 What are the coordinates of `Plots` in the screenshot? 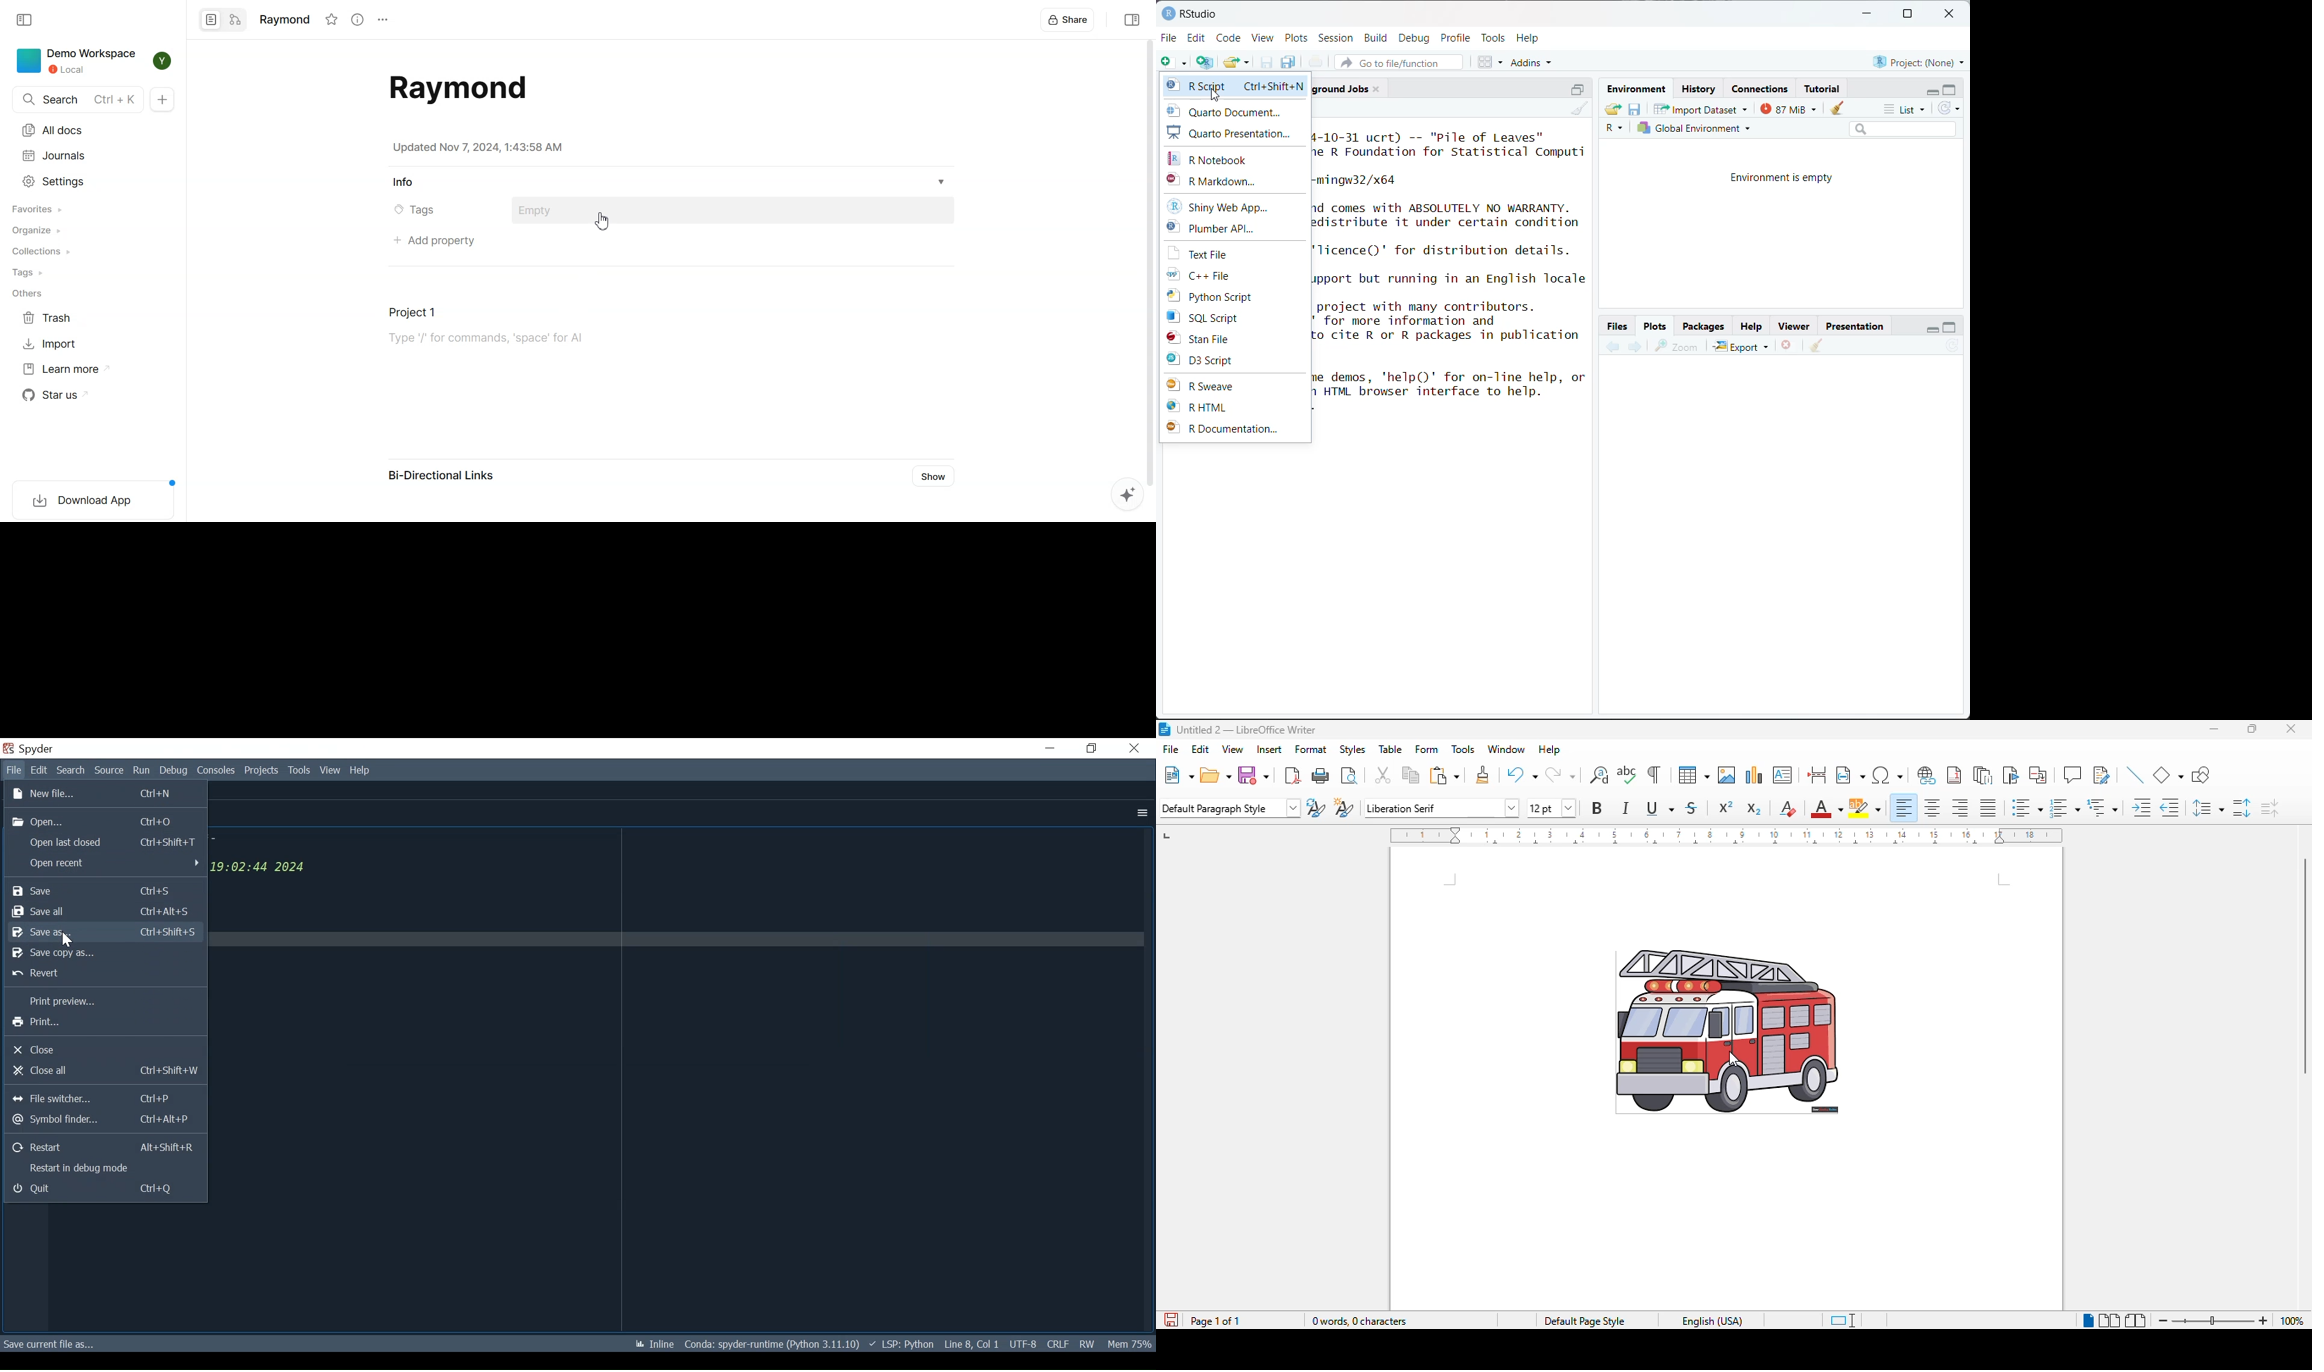 It's located at (1655, 325).